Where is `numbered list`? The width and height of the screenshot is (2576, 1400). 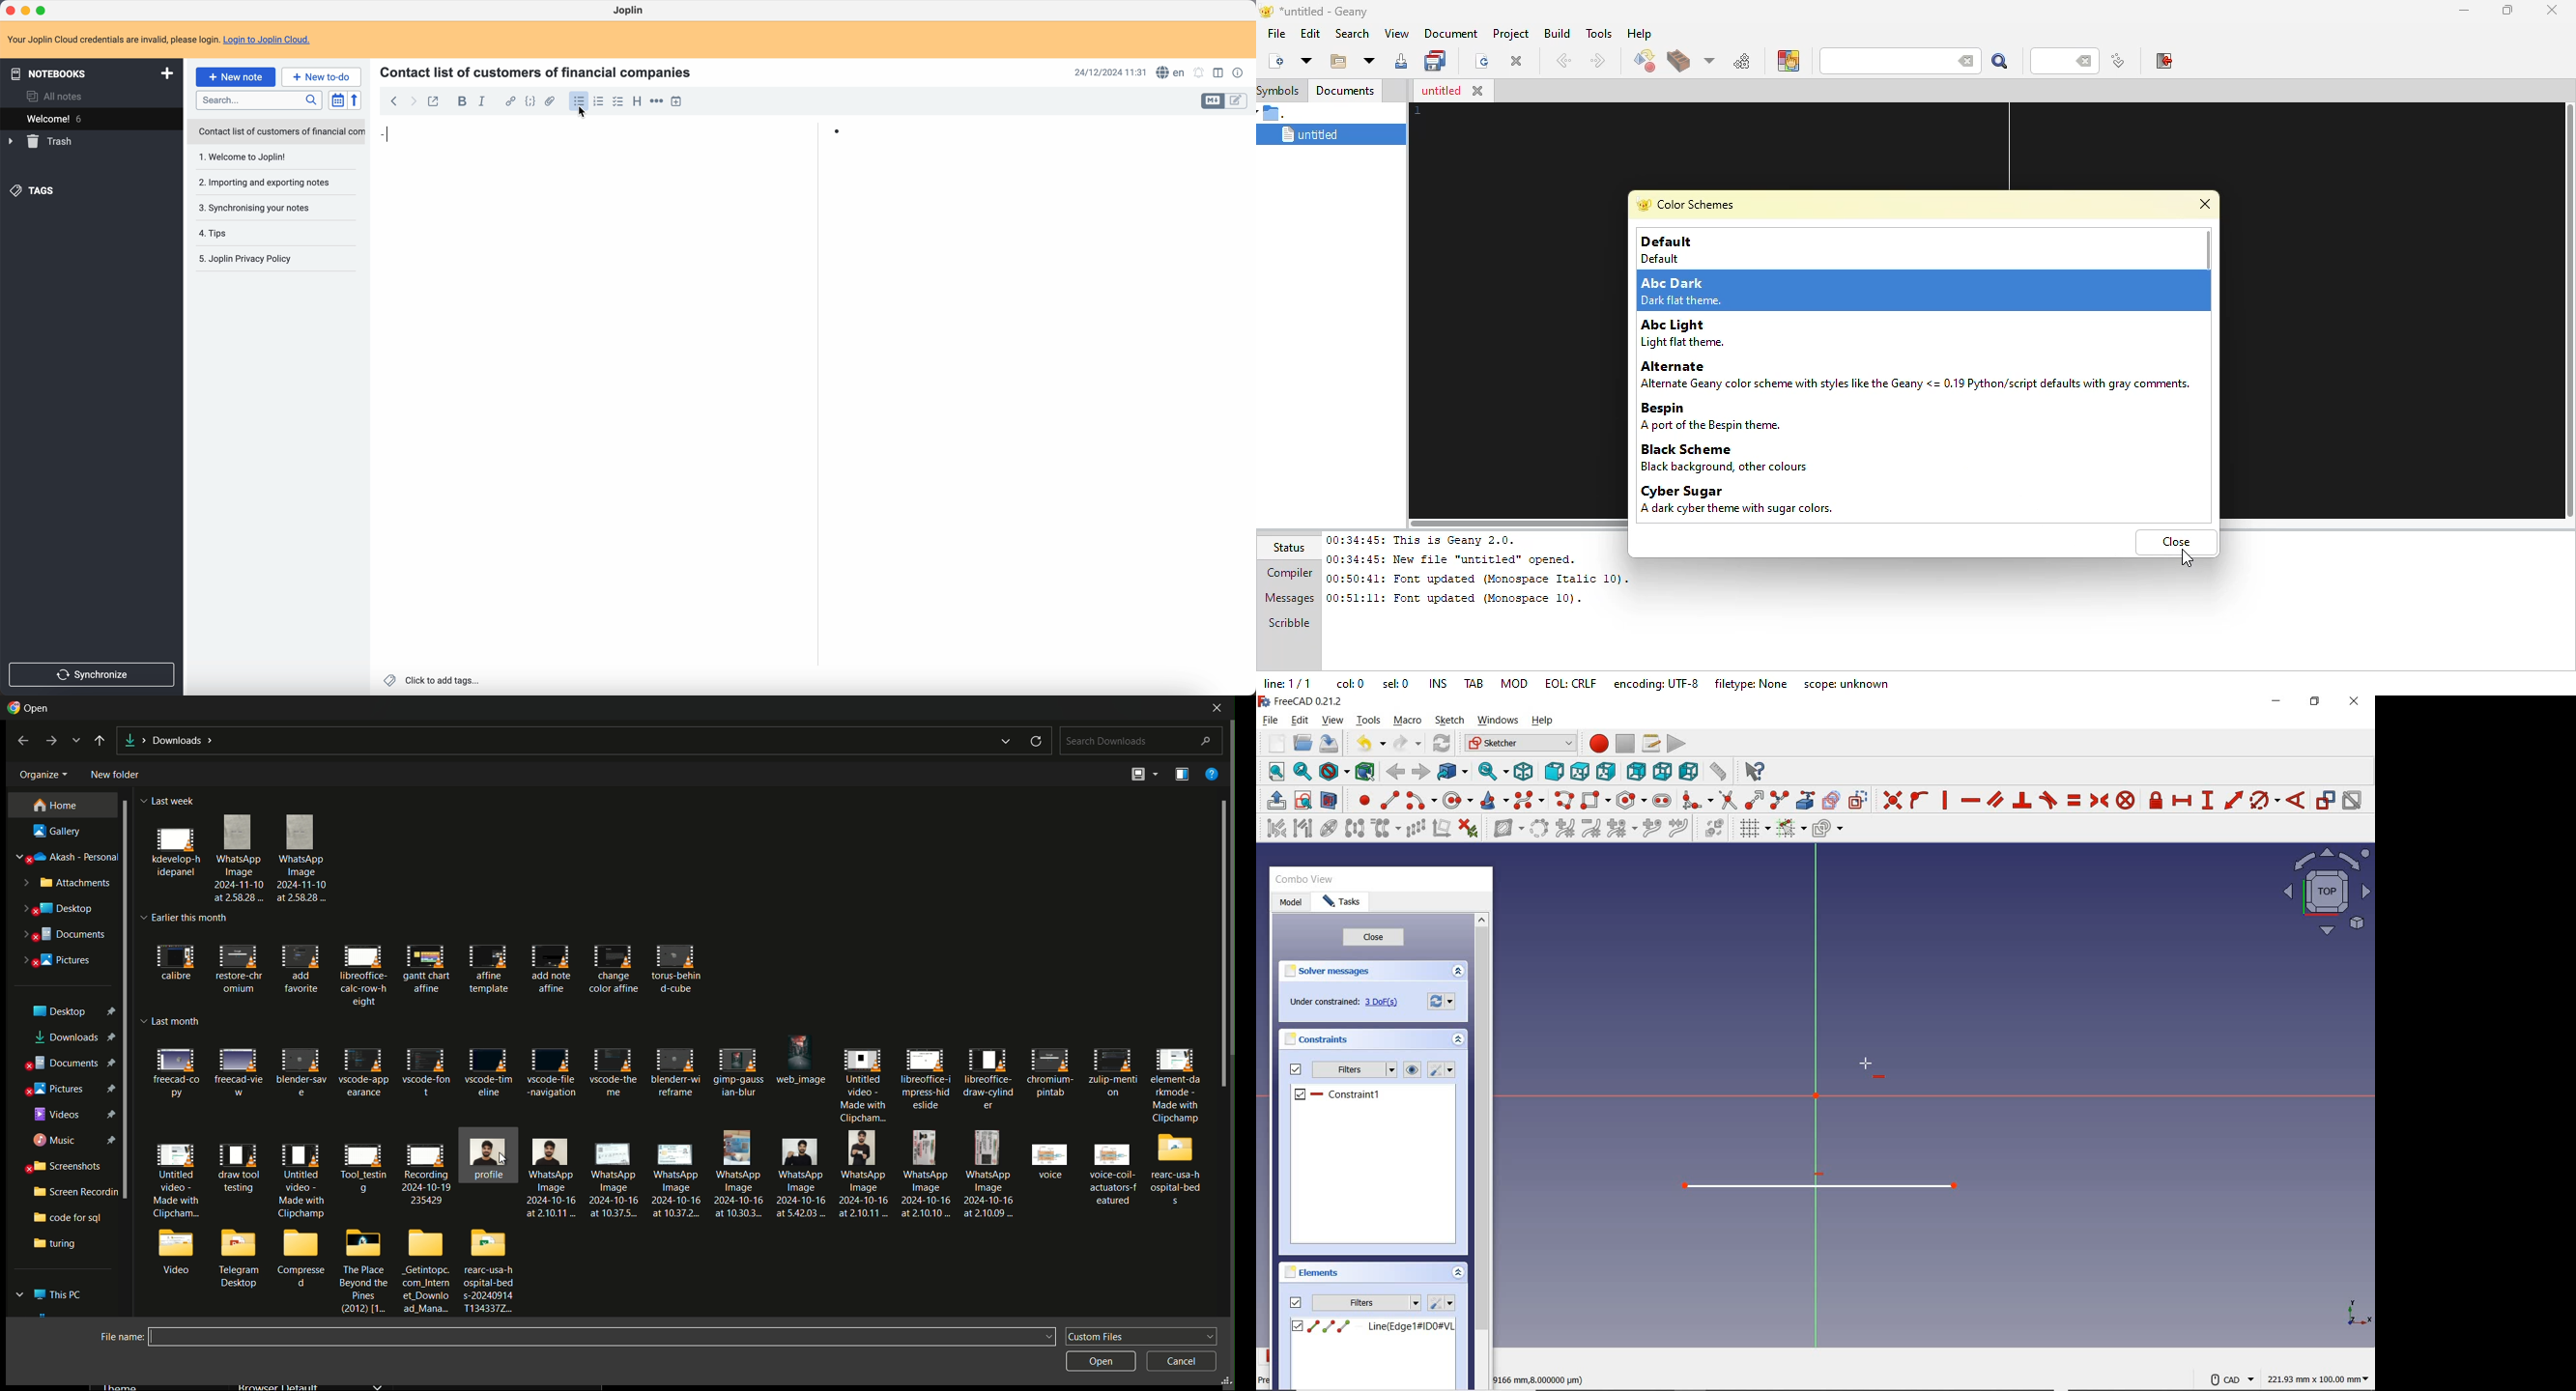 numbered list is located at coordinates (600, 101).